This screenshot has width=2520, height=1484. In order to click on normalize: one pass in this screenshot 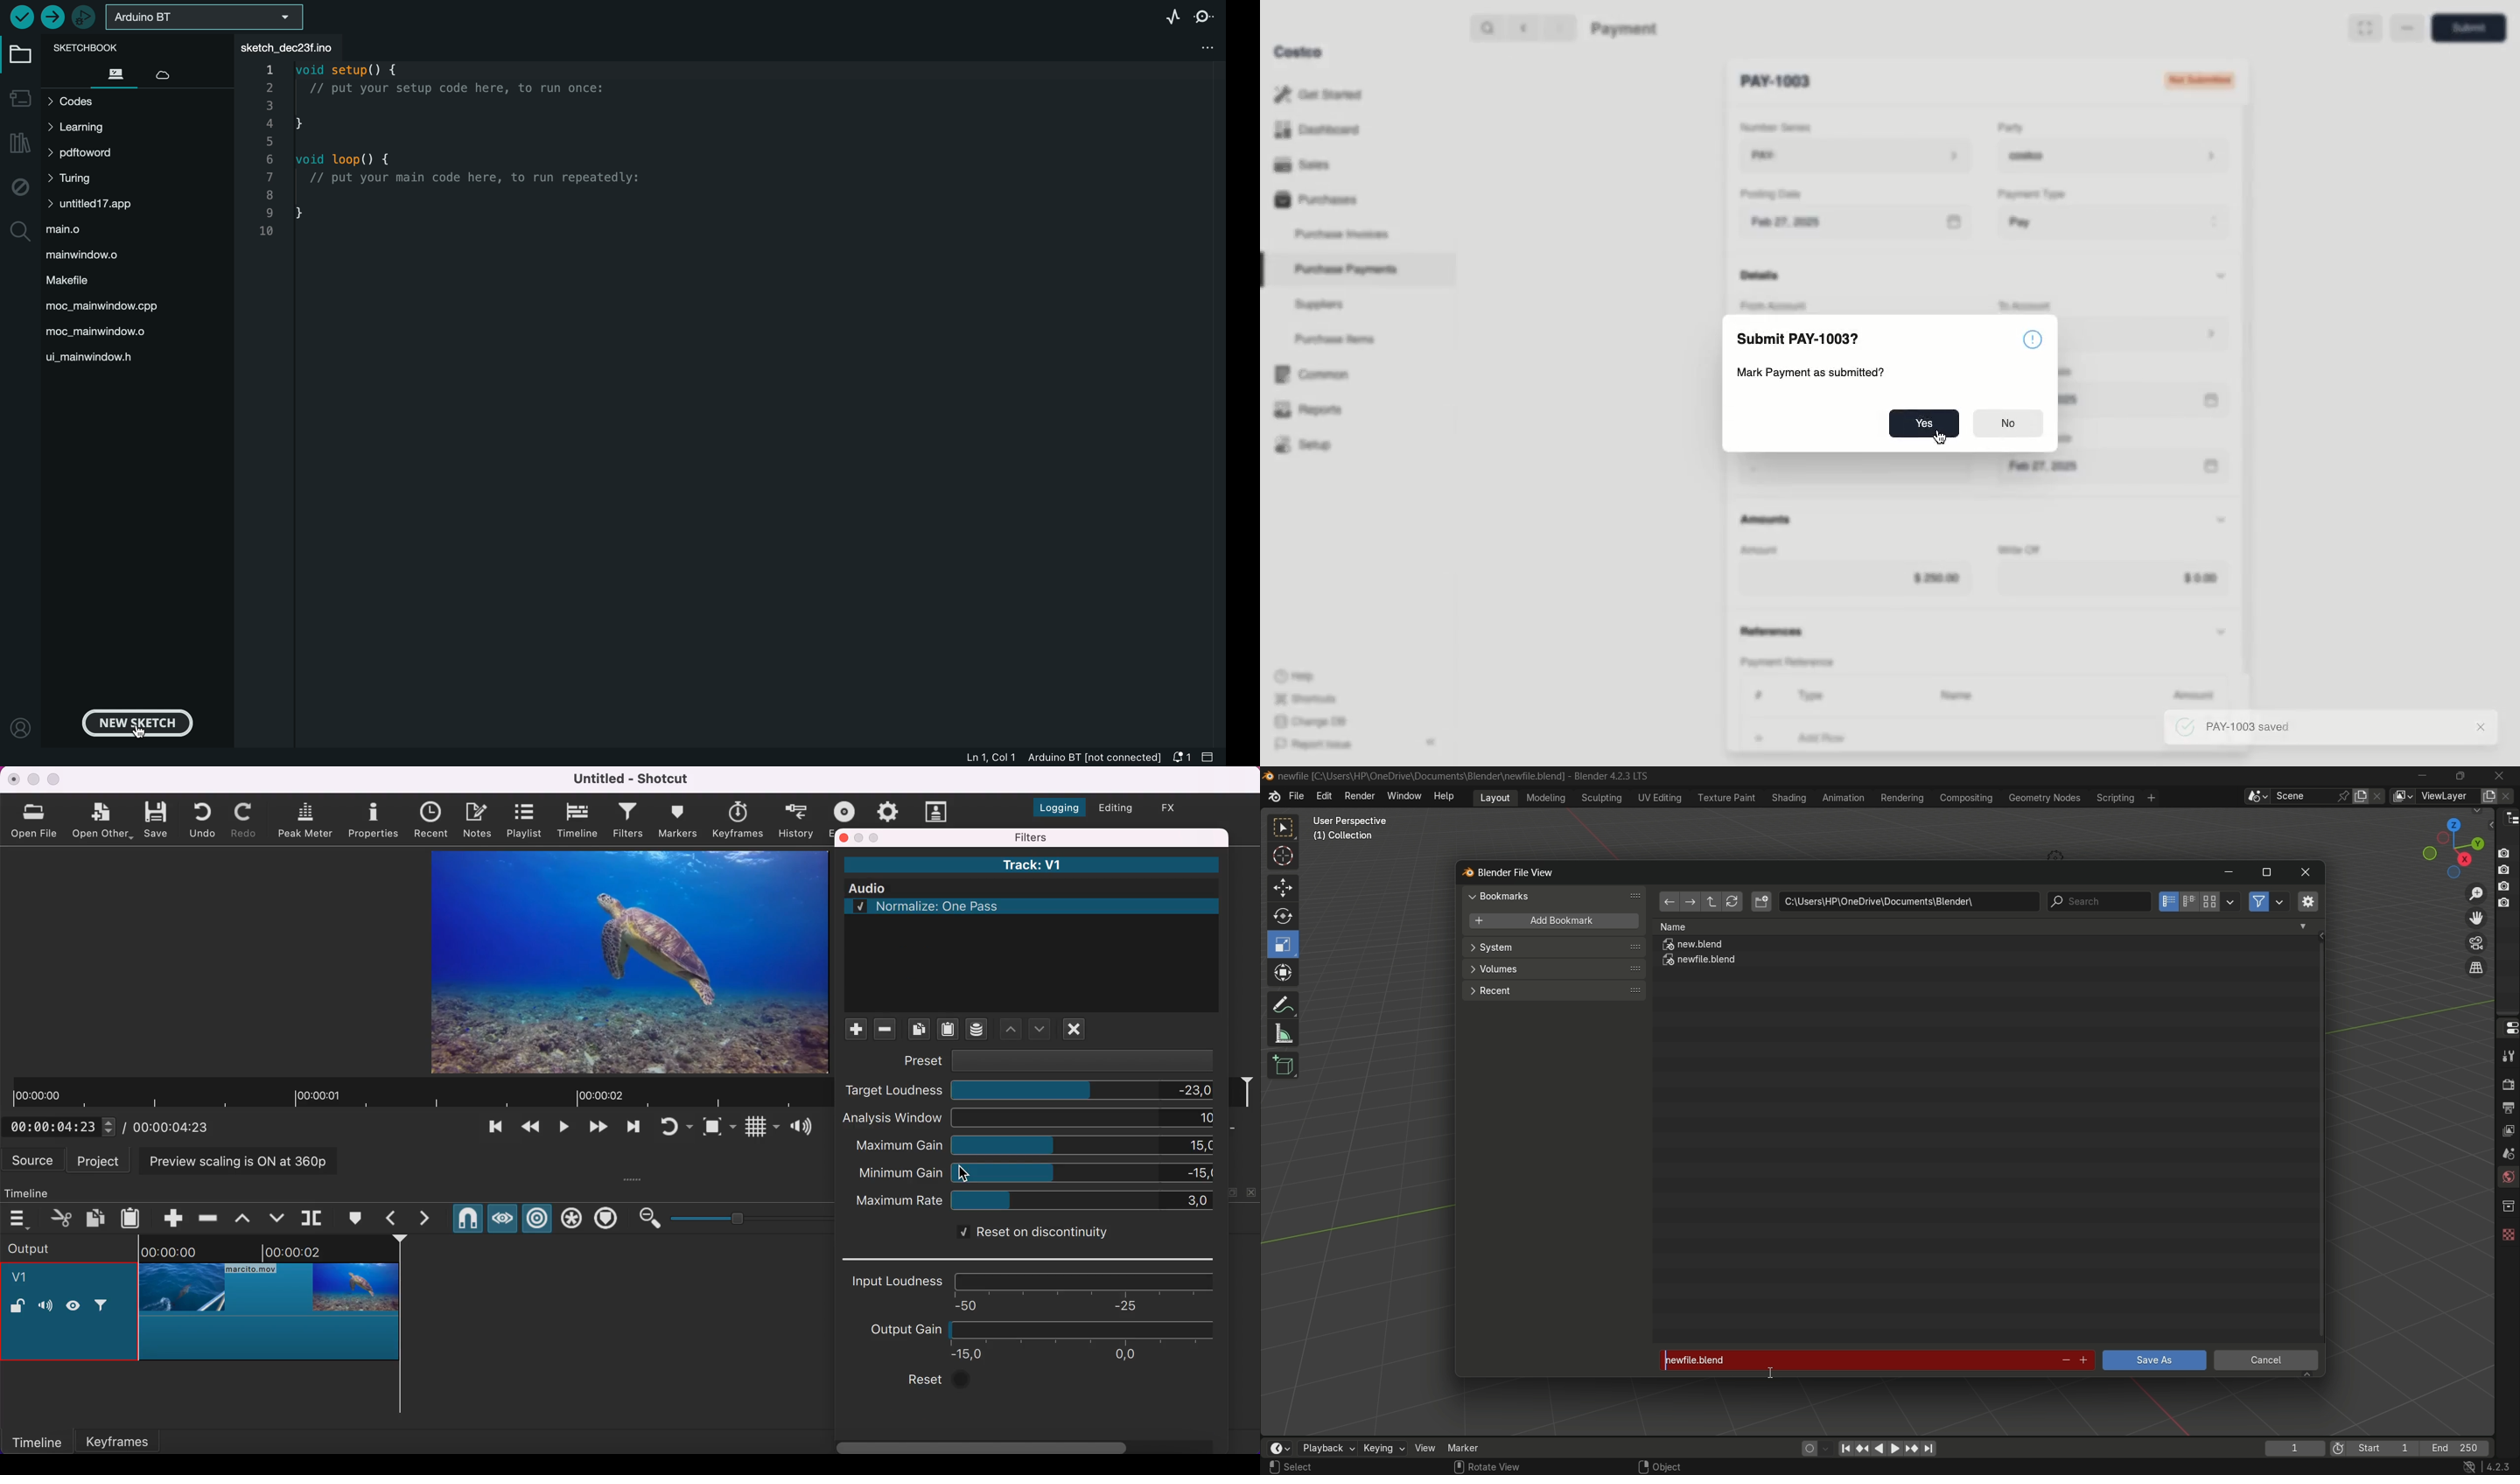, I will do `click(1040, 906)`.